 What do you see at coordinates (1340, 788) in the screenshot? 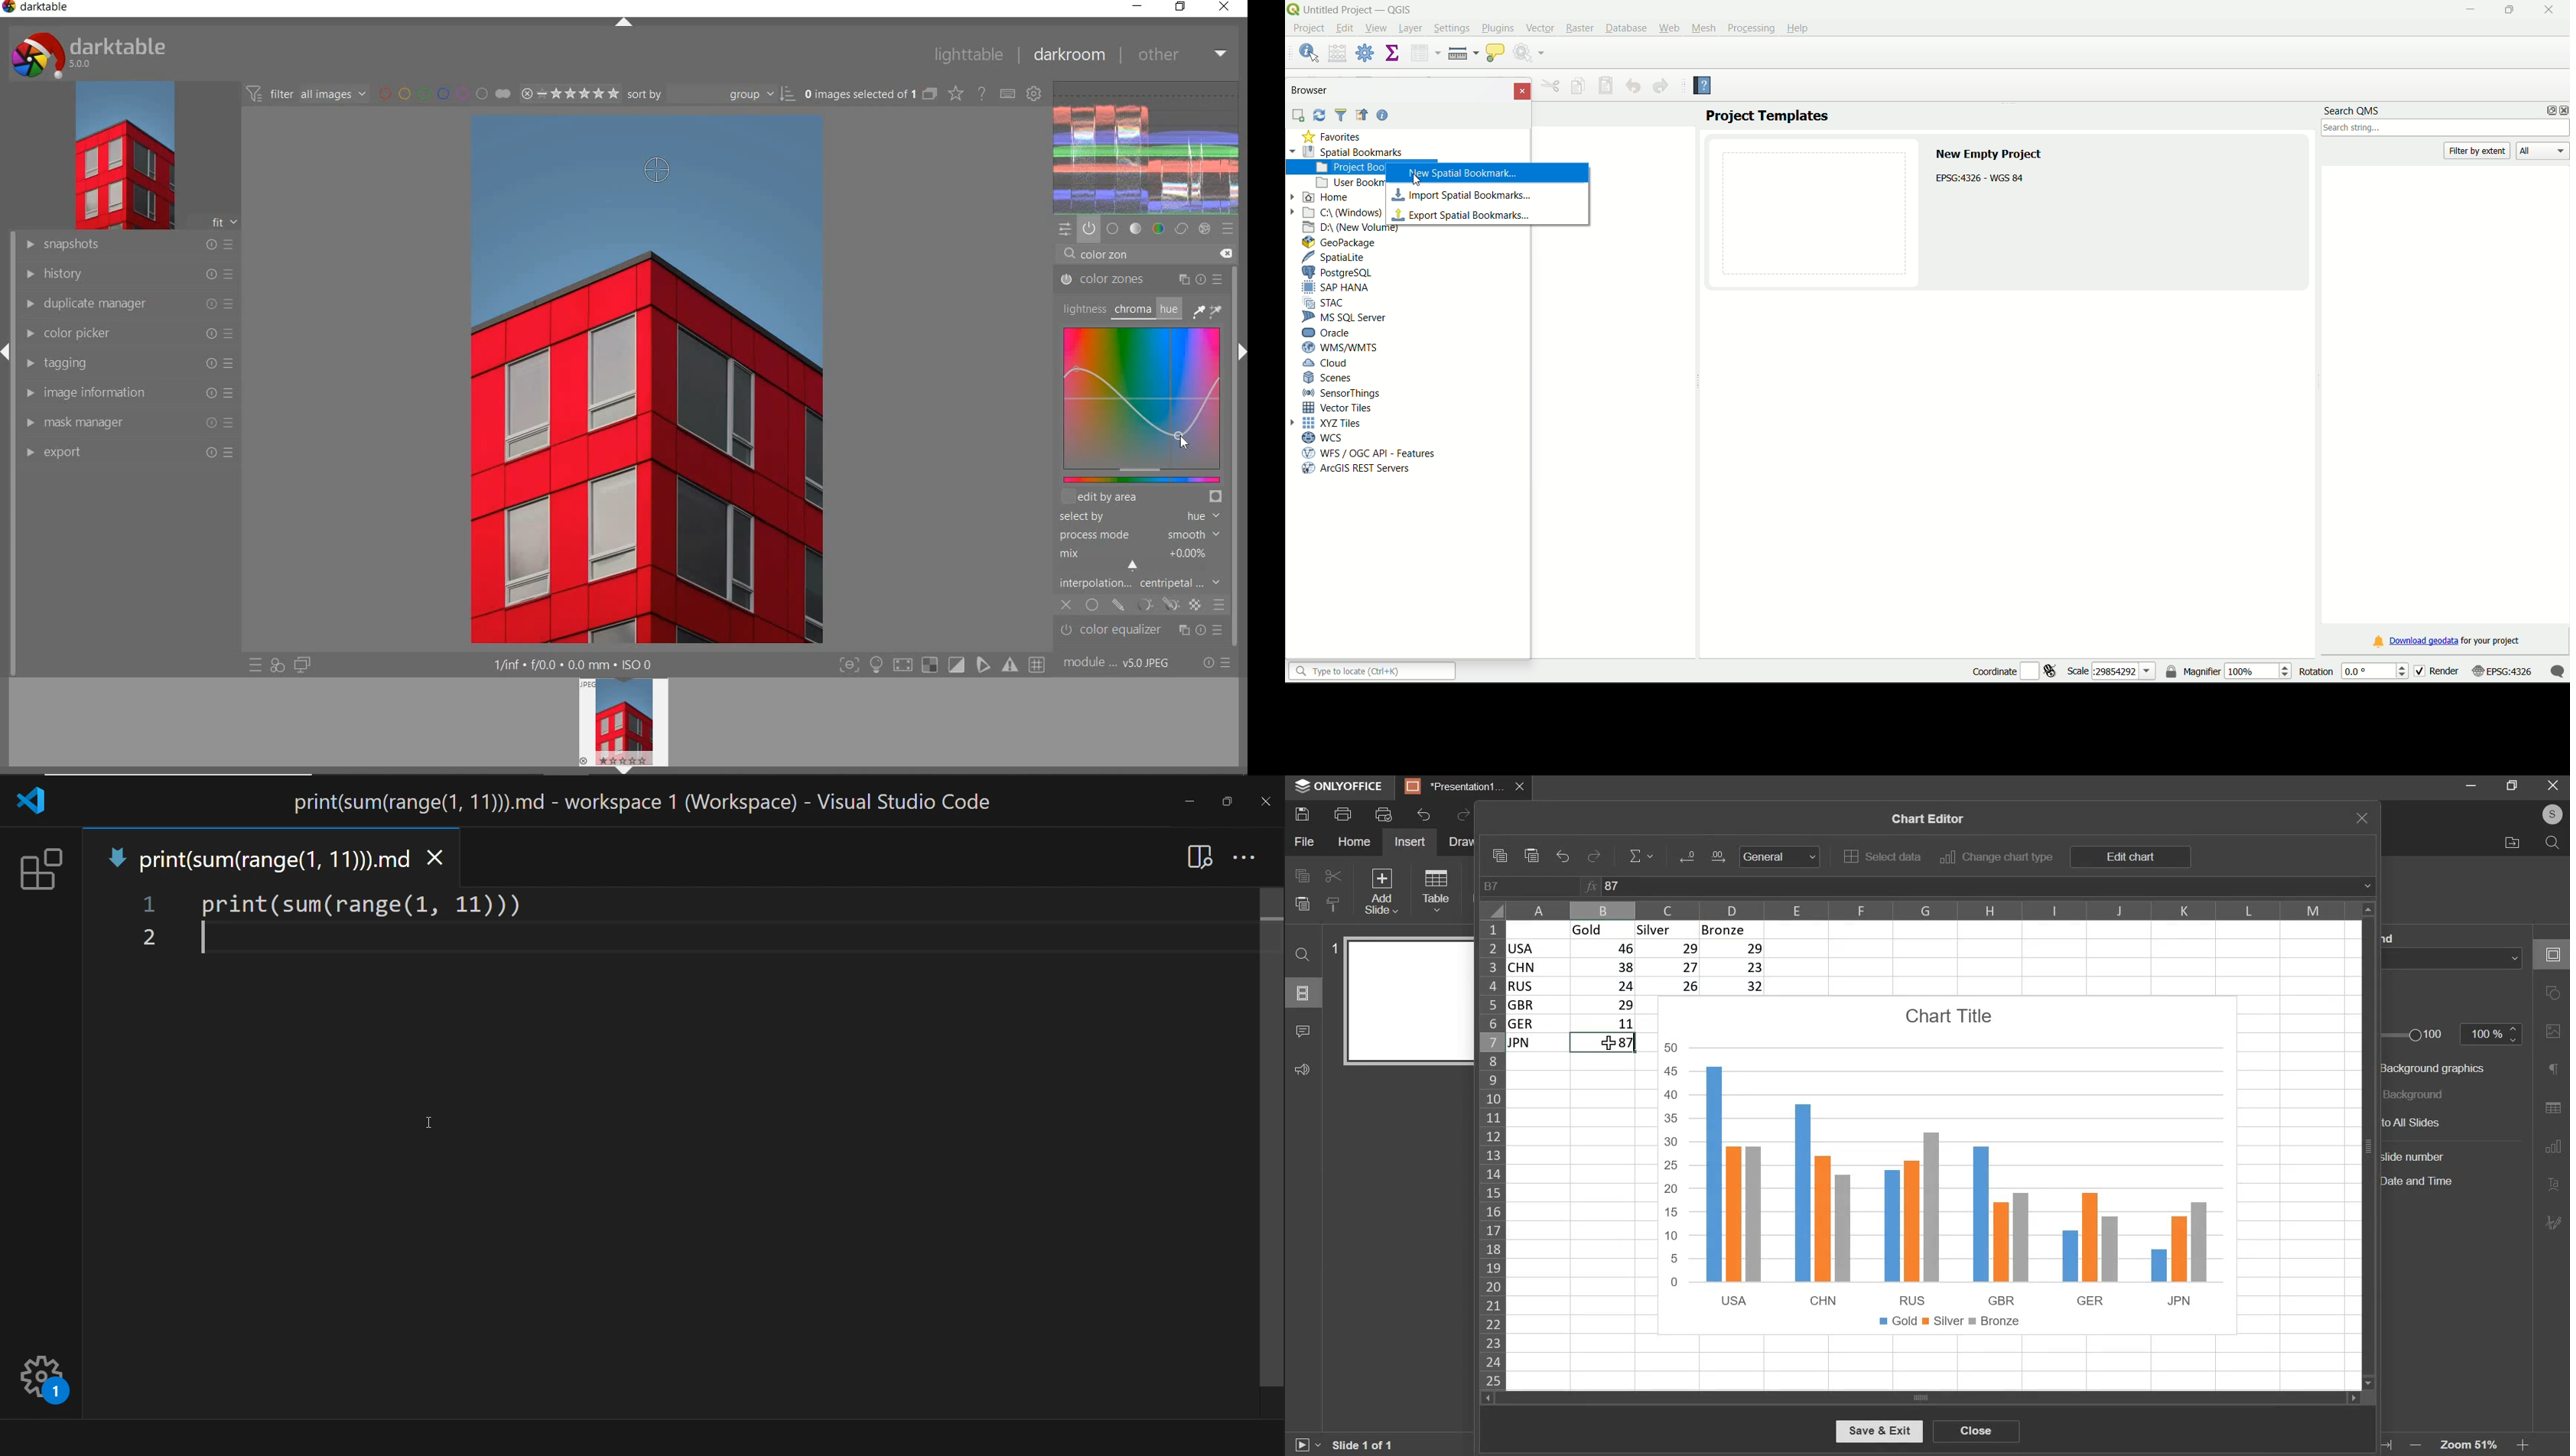
I see `window name` at bounding box center [1340, 788].